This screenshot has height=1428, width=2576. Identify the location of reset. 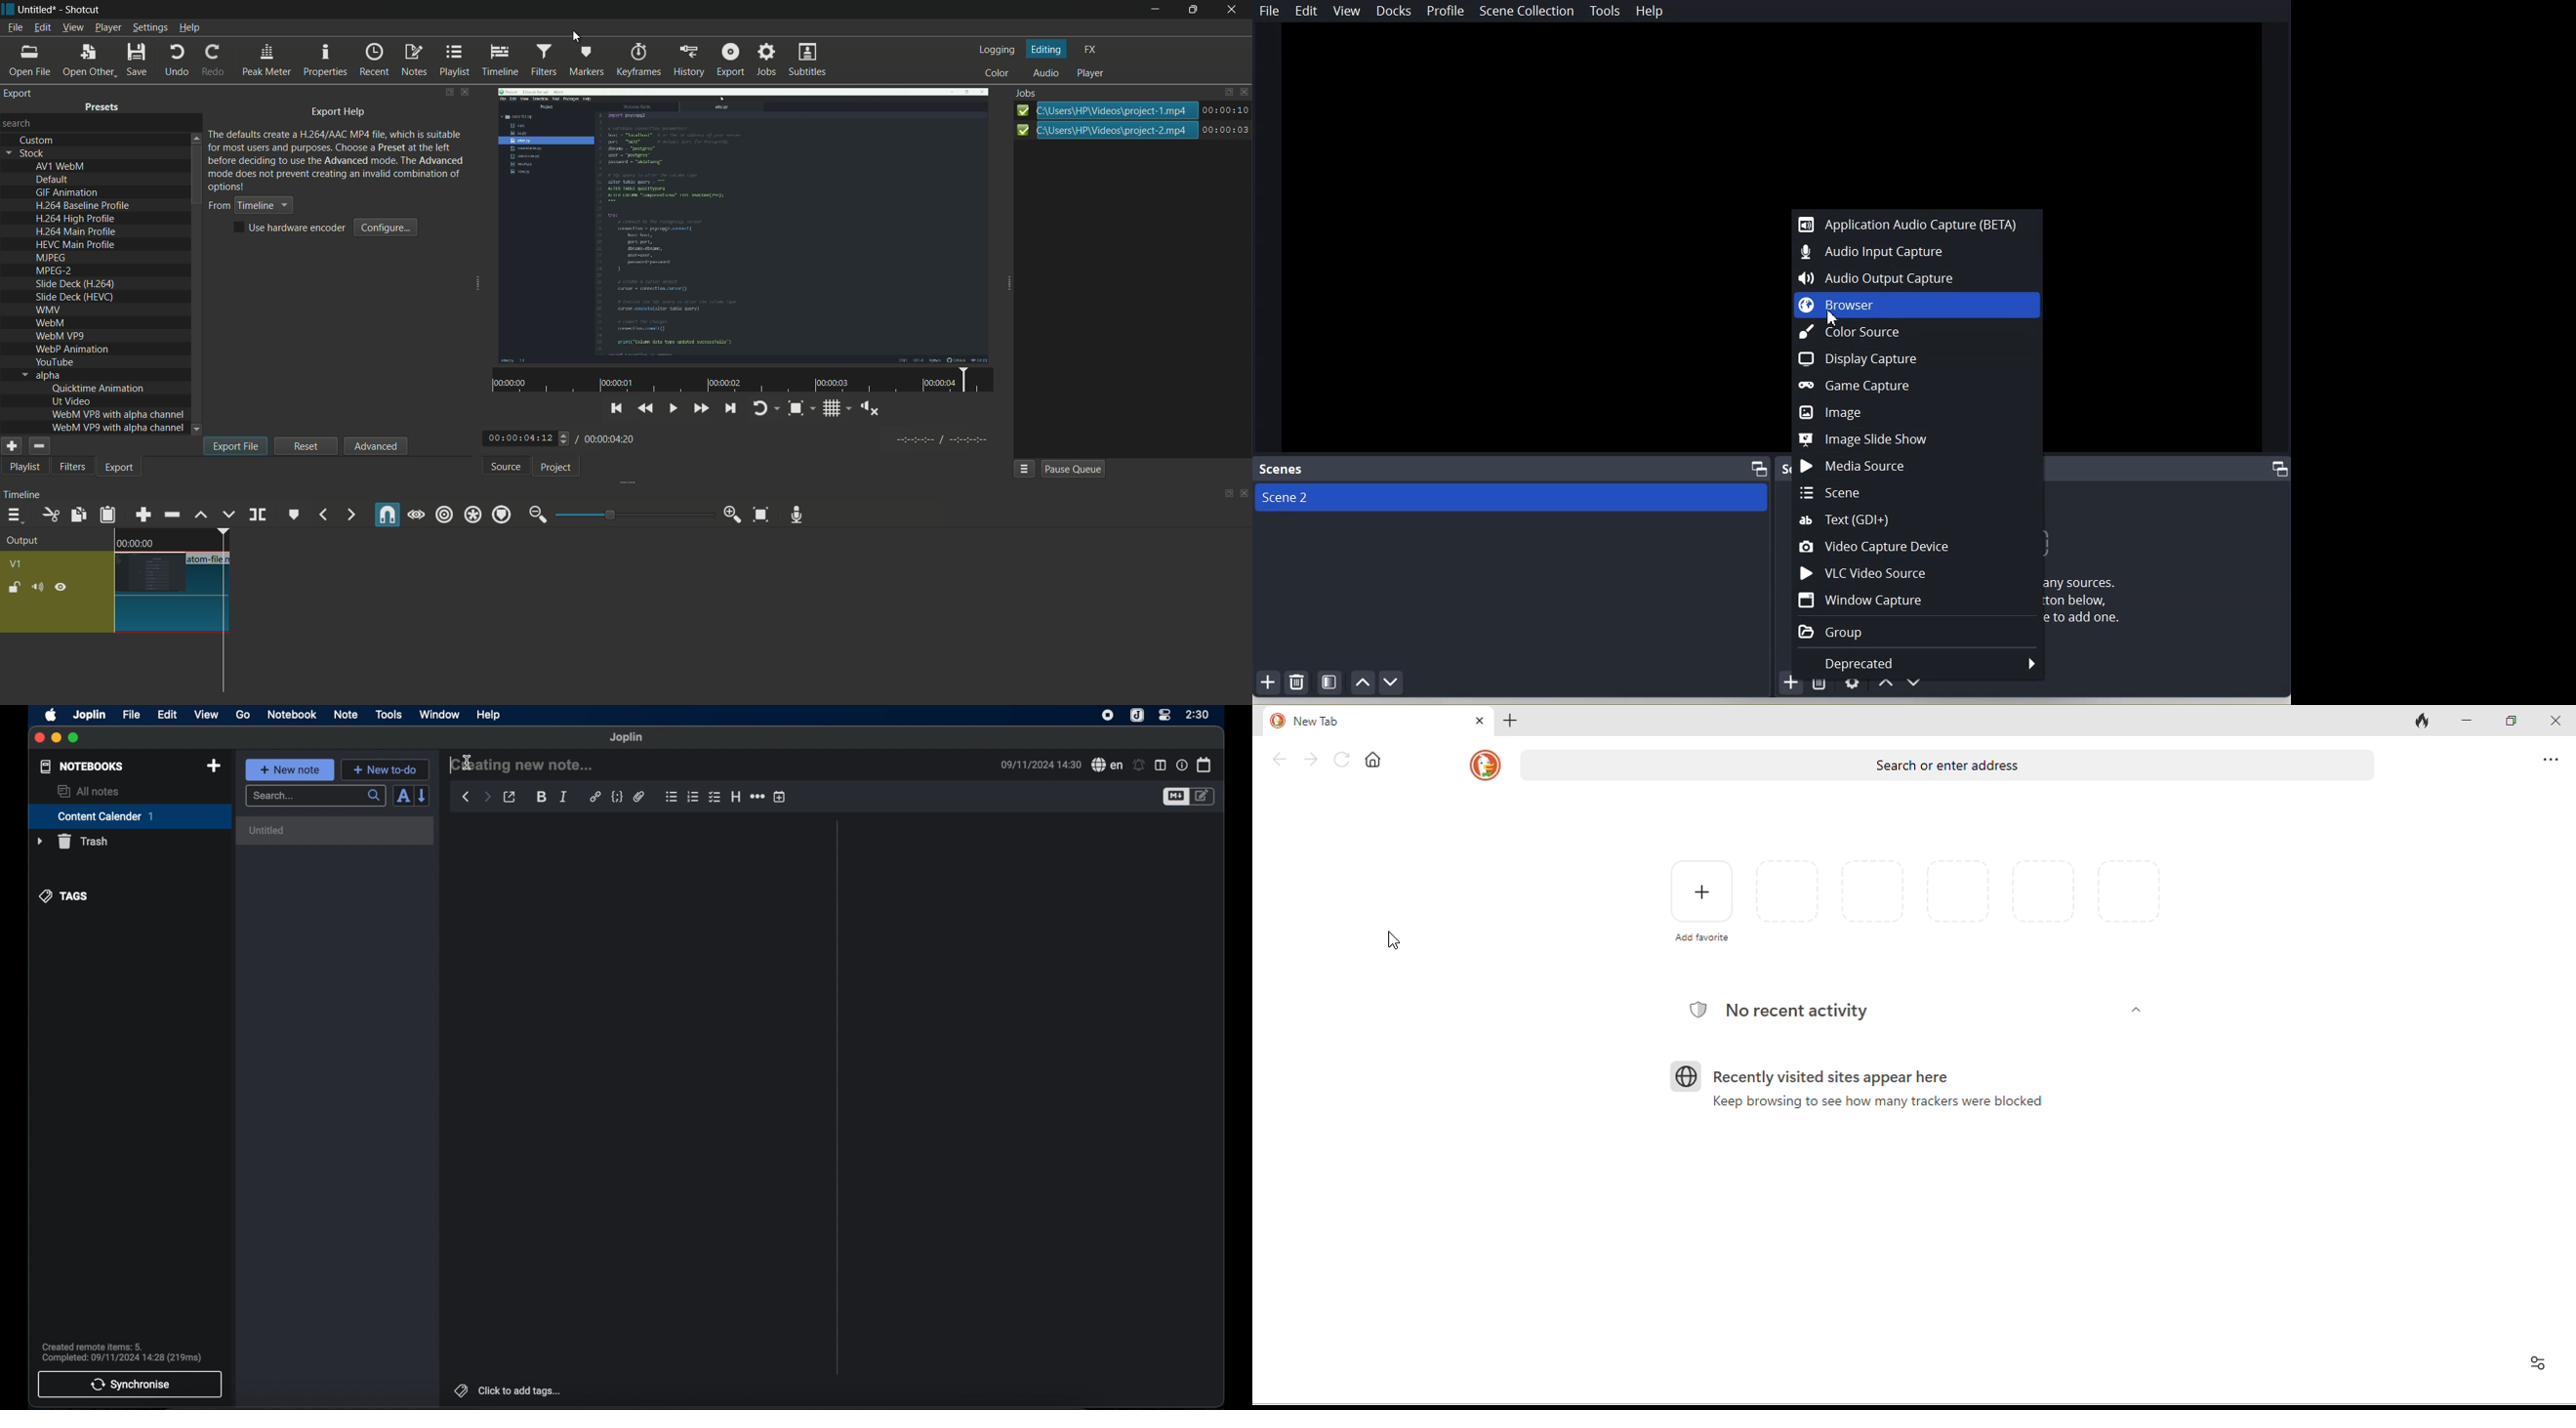
(307, 445).